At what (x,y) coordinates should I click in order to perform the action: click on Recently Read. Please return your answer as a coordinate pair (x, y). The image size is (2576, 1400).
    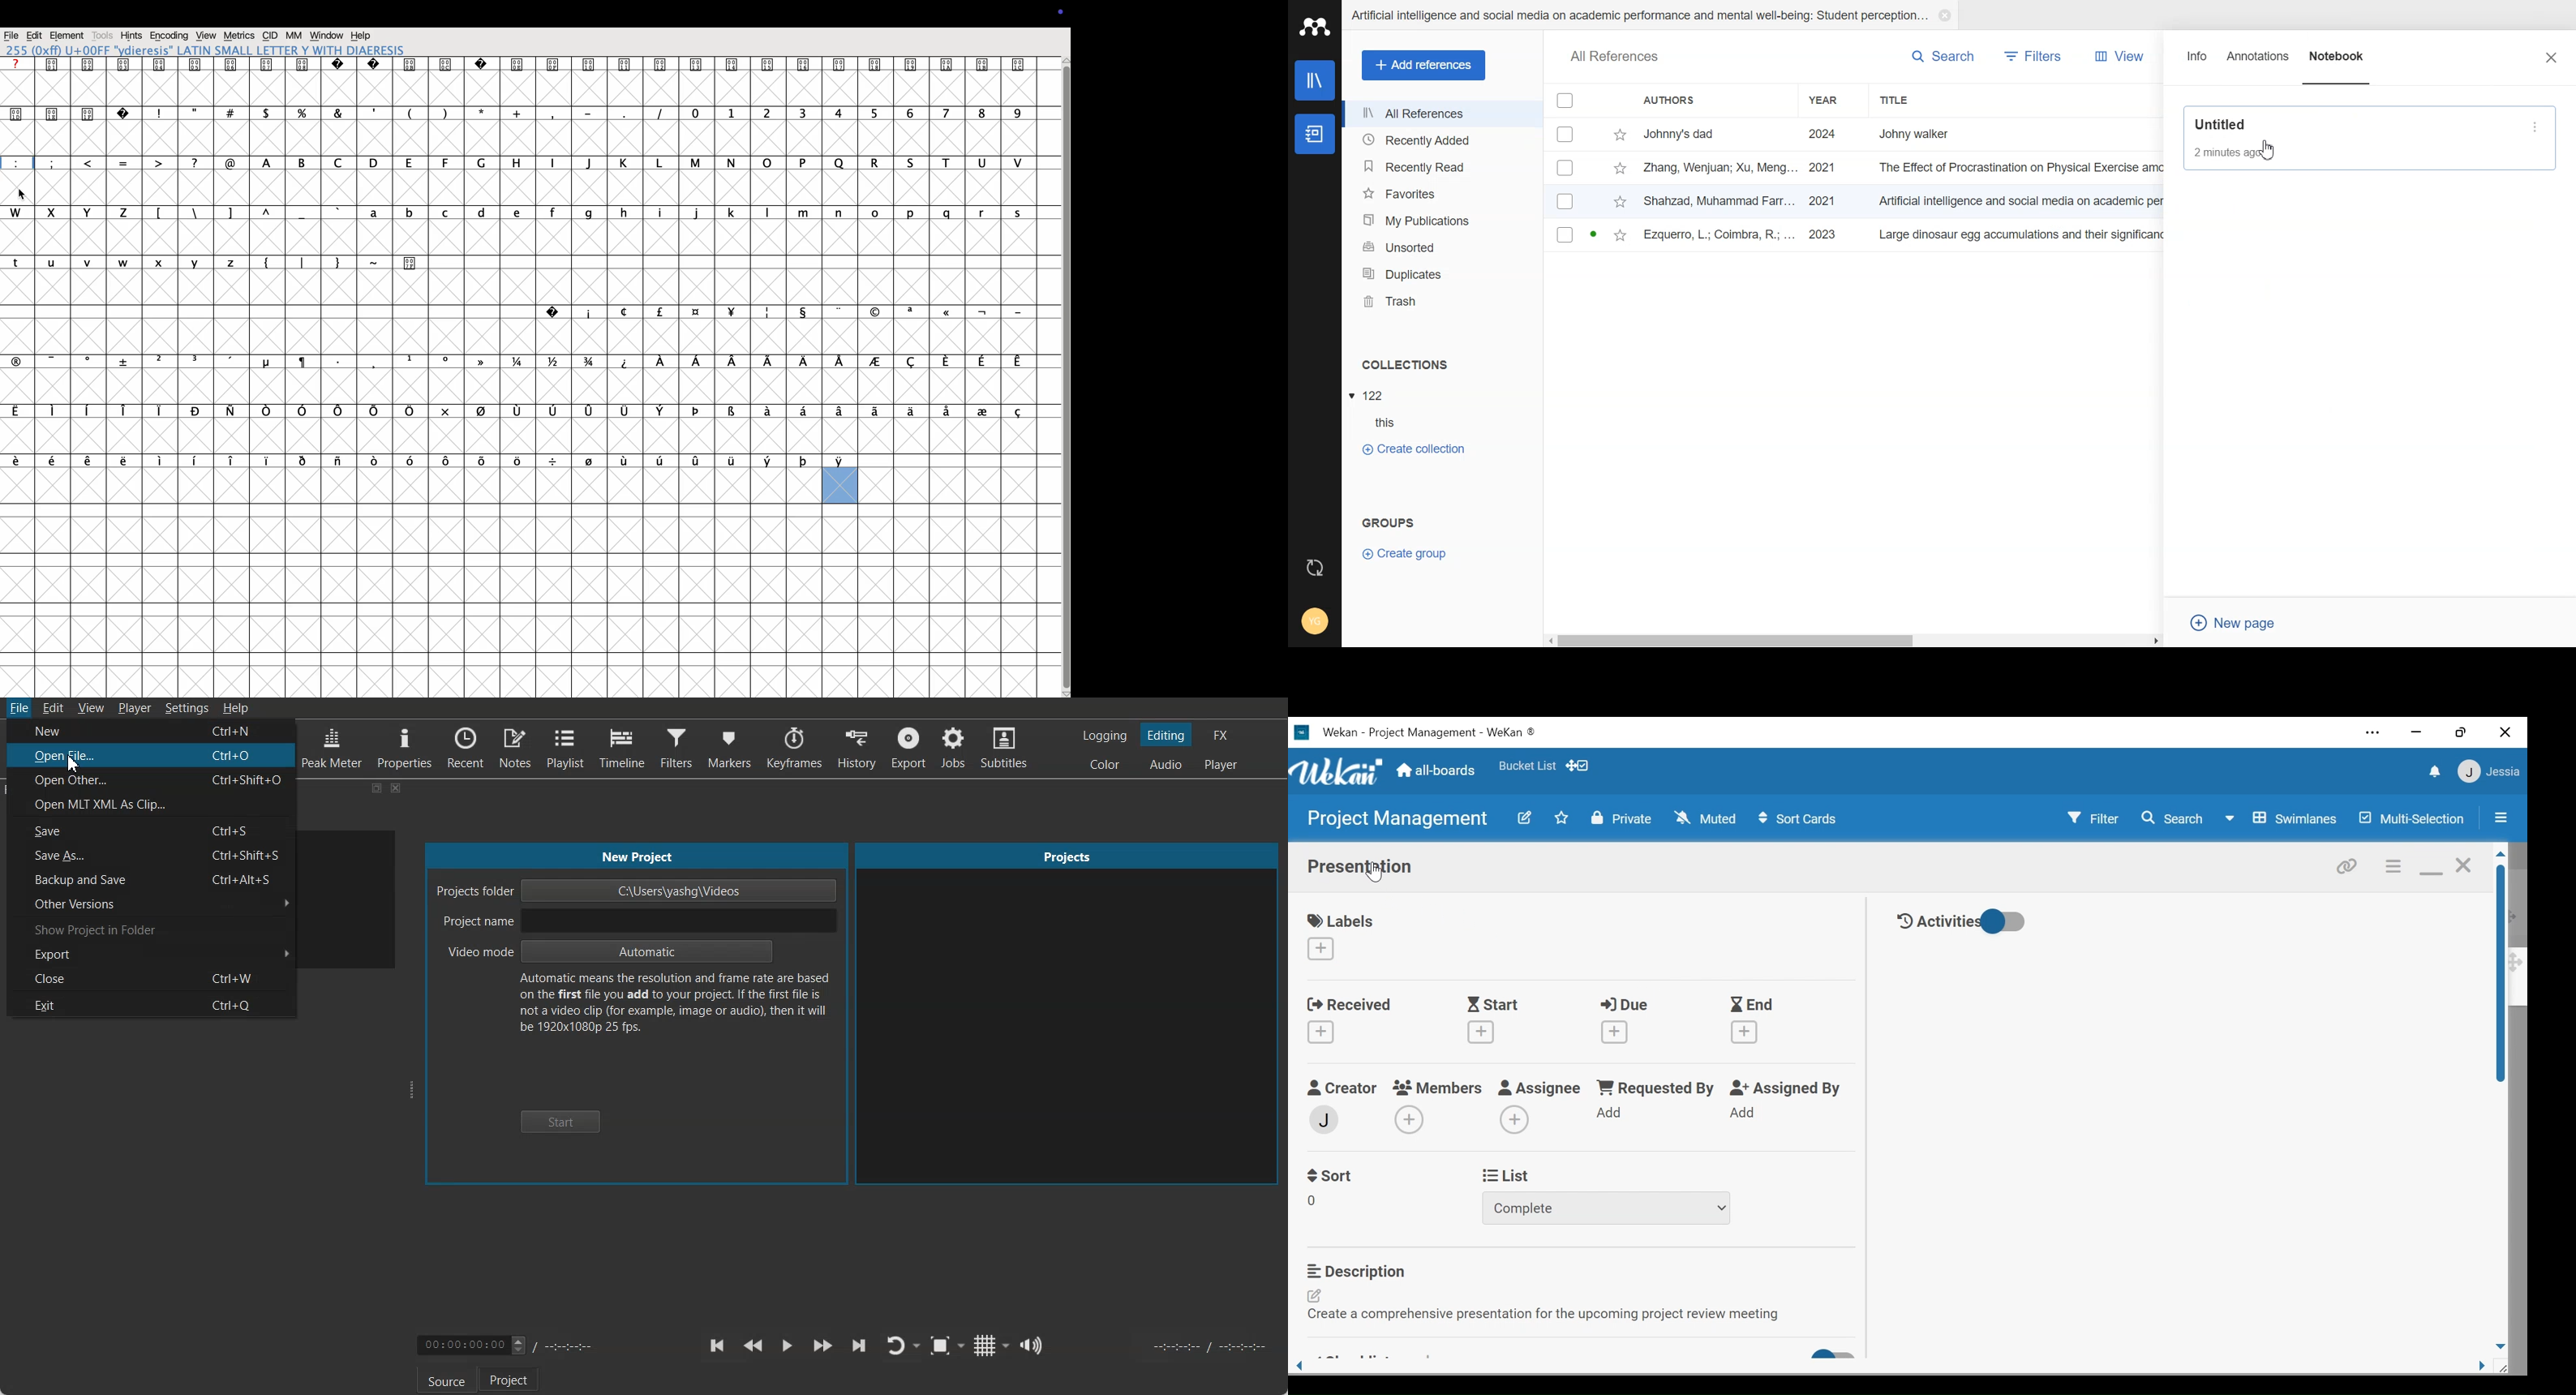
    Looking at the image, I should click on (1441, 168).